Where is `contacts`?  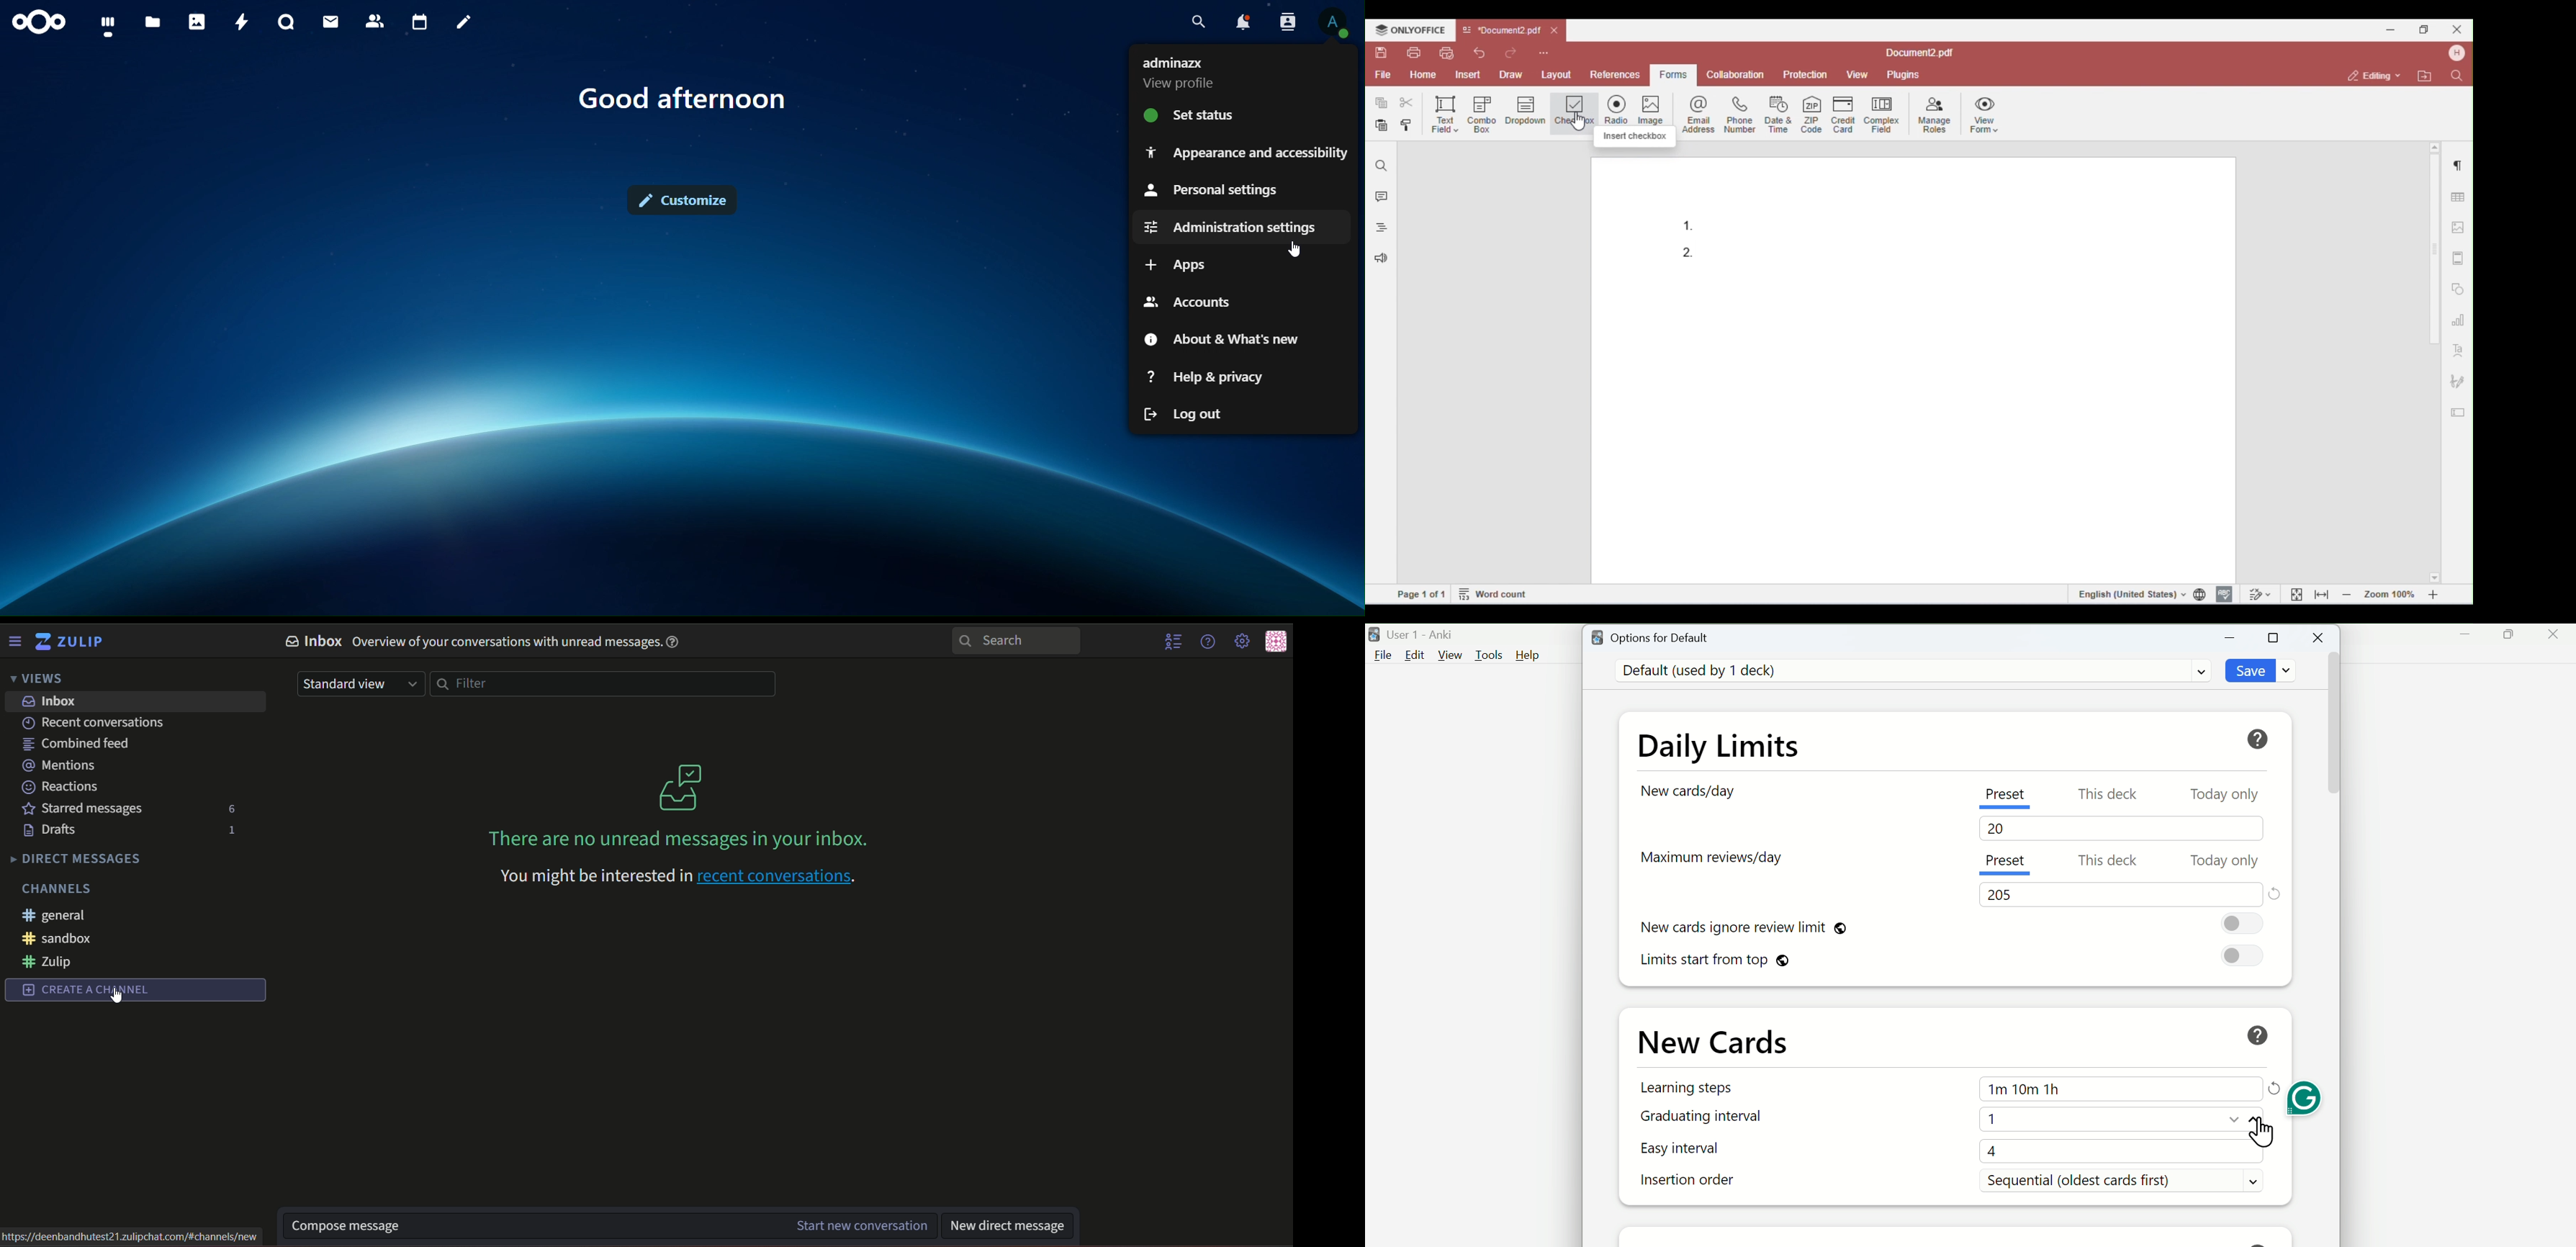
contacts is located at coordinates (375, 22).